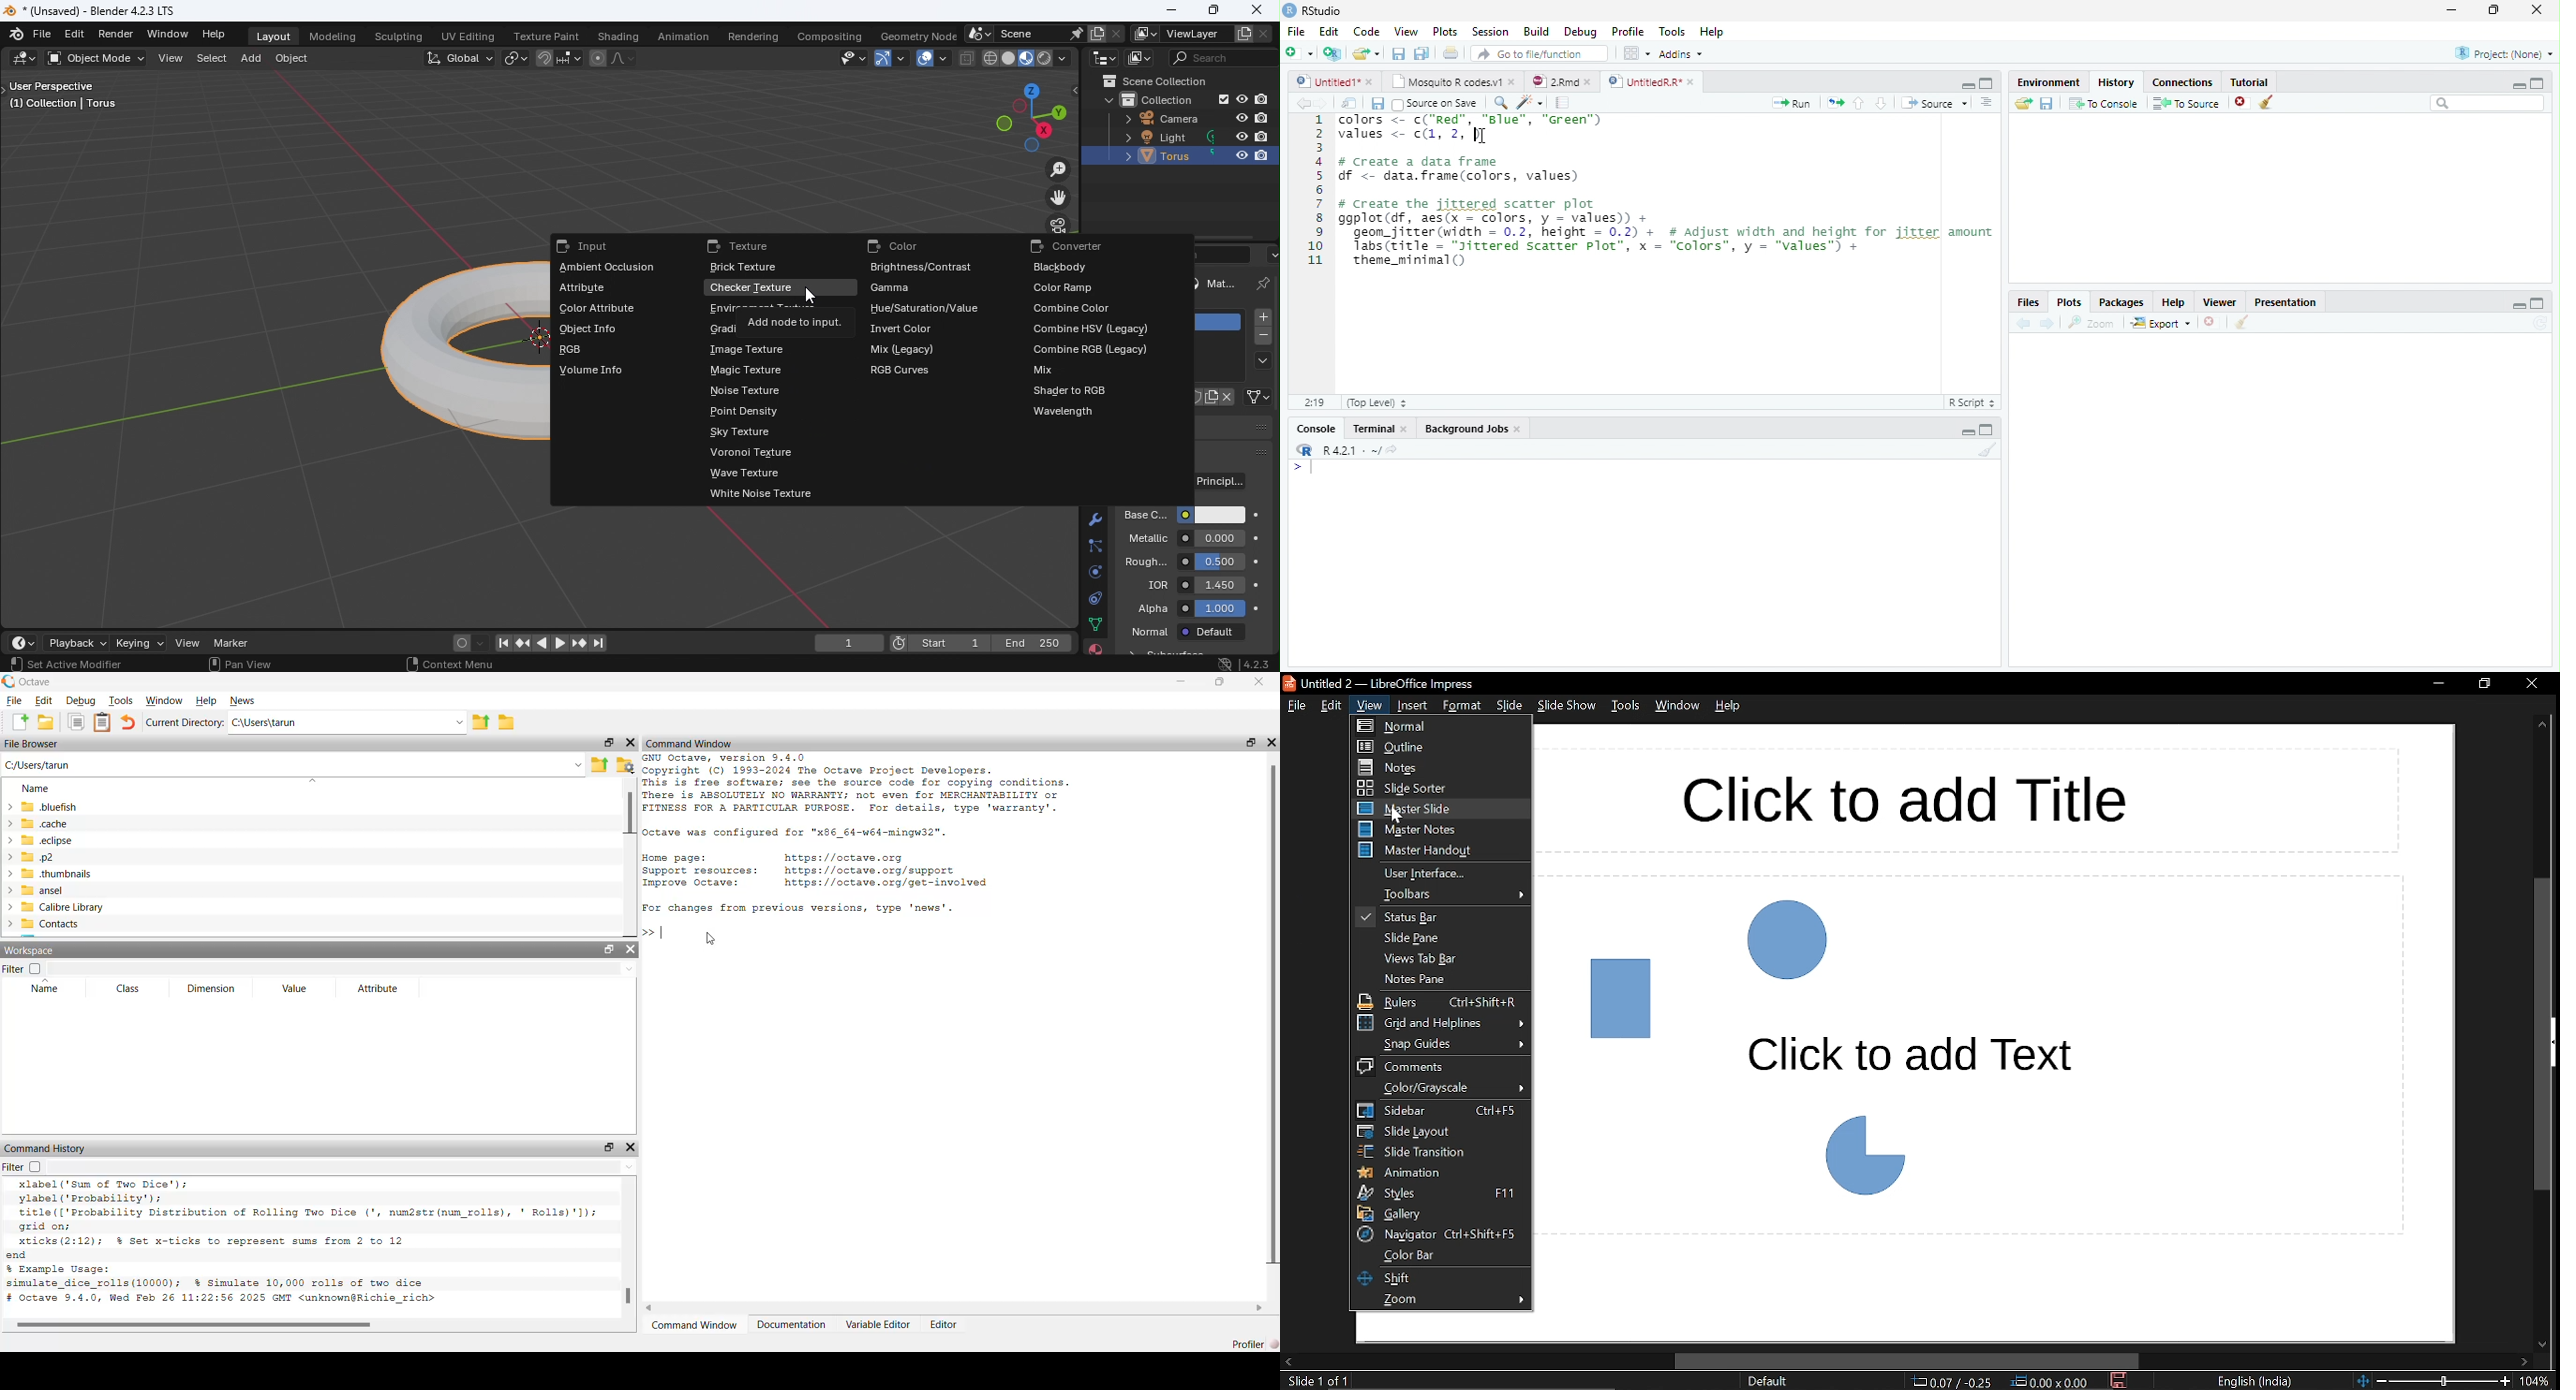 The height and width of the screenshot is (1400, 2576). I want to click on View the current working directory, so click(1393, 450).